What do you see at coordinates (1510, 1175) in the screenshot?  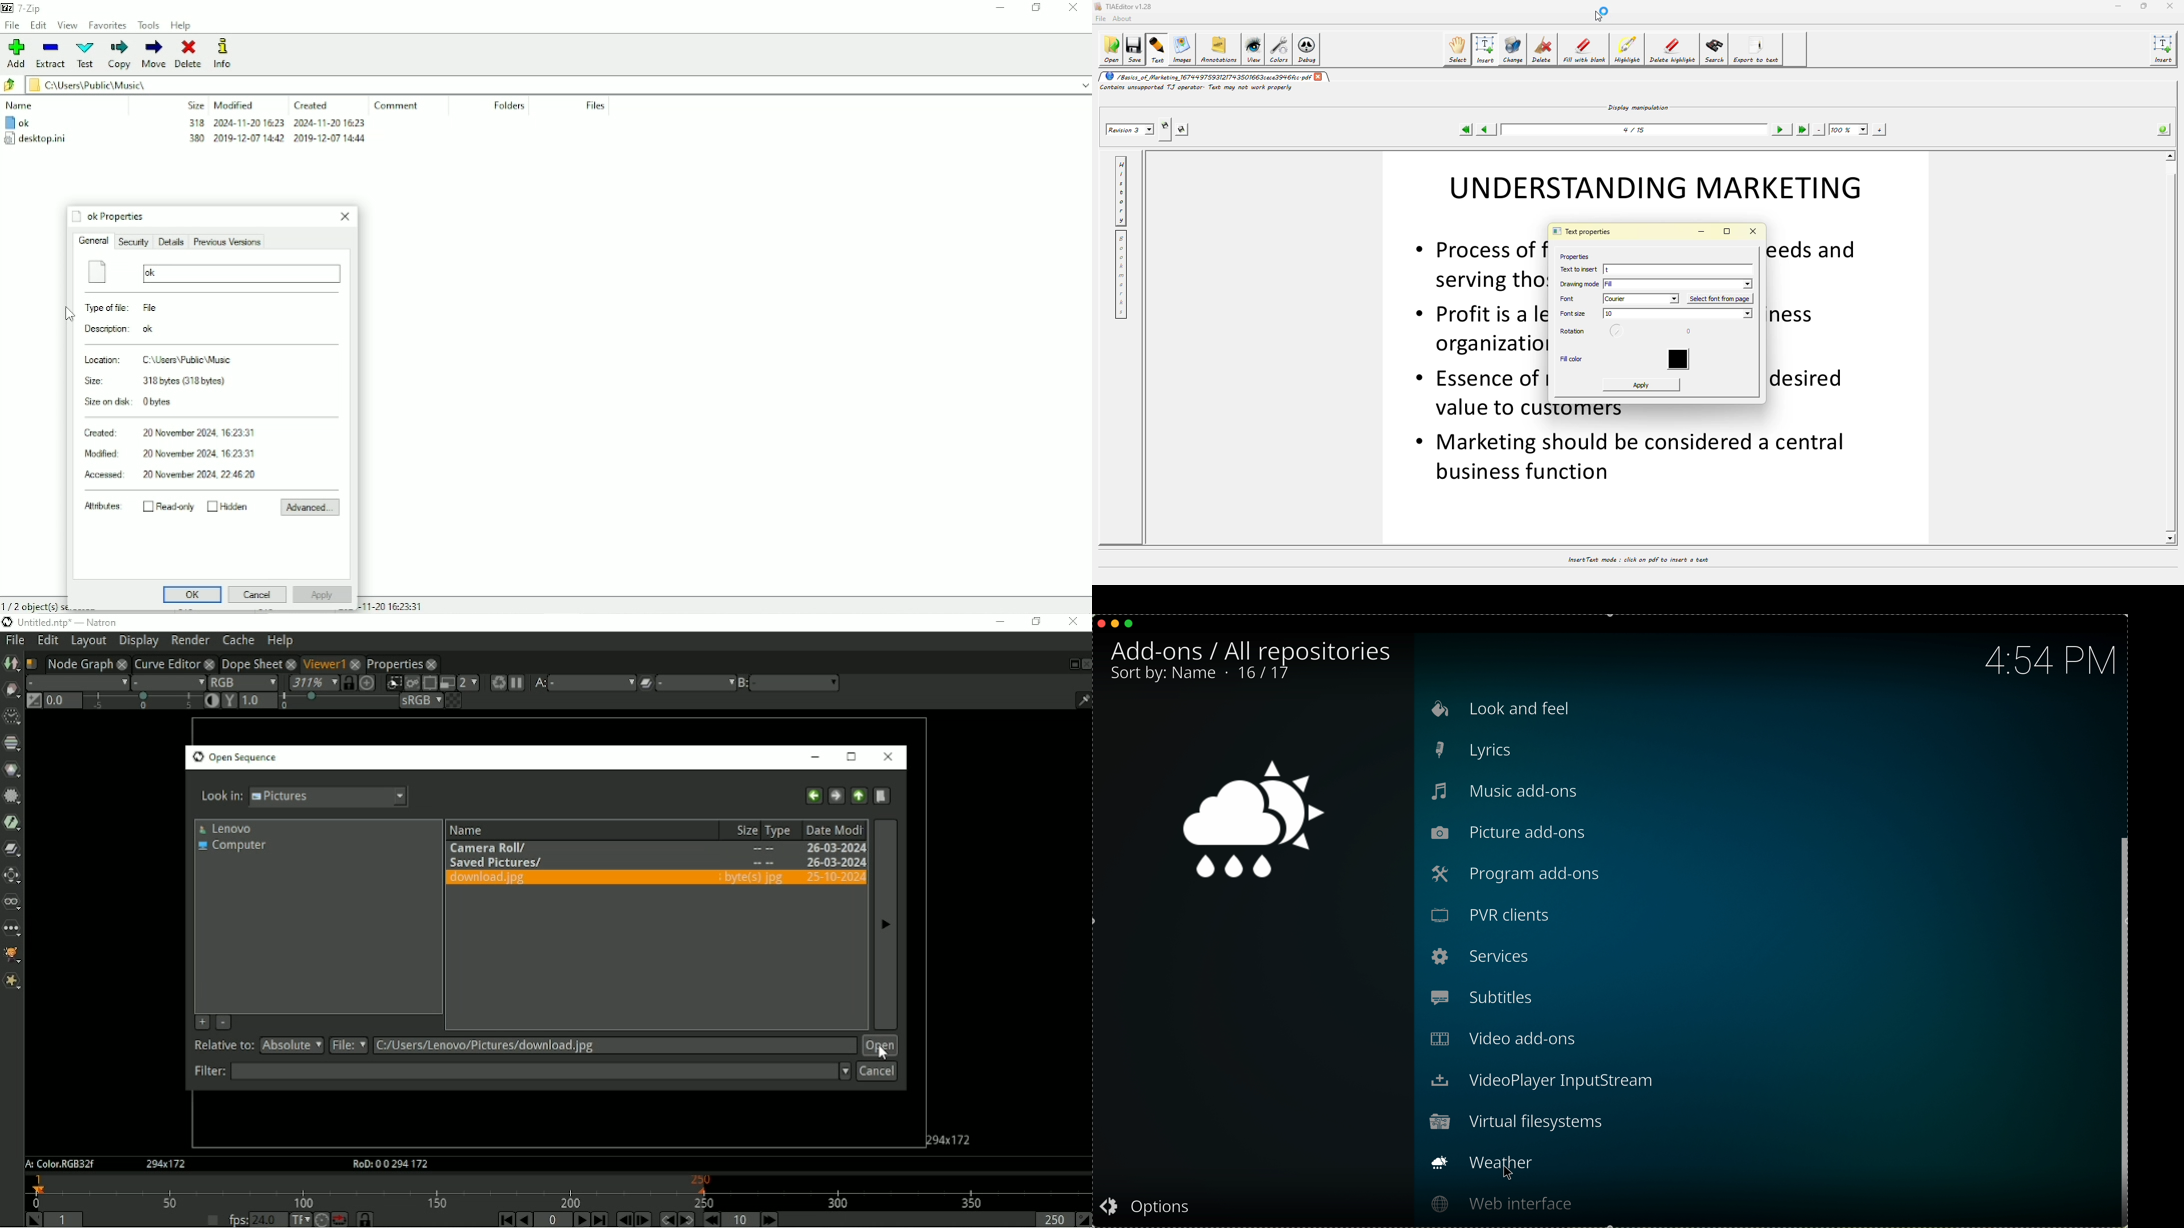 I see `cursor` at bounding box center [1510, 1175].